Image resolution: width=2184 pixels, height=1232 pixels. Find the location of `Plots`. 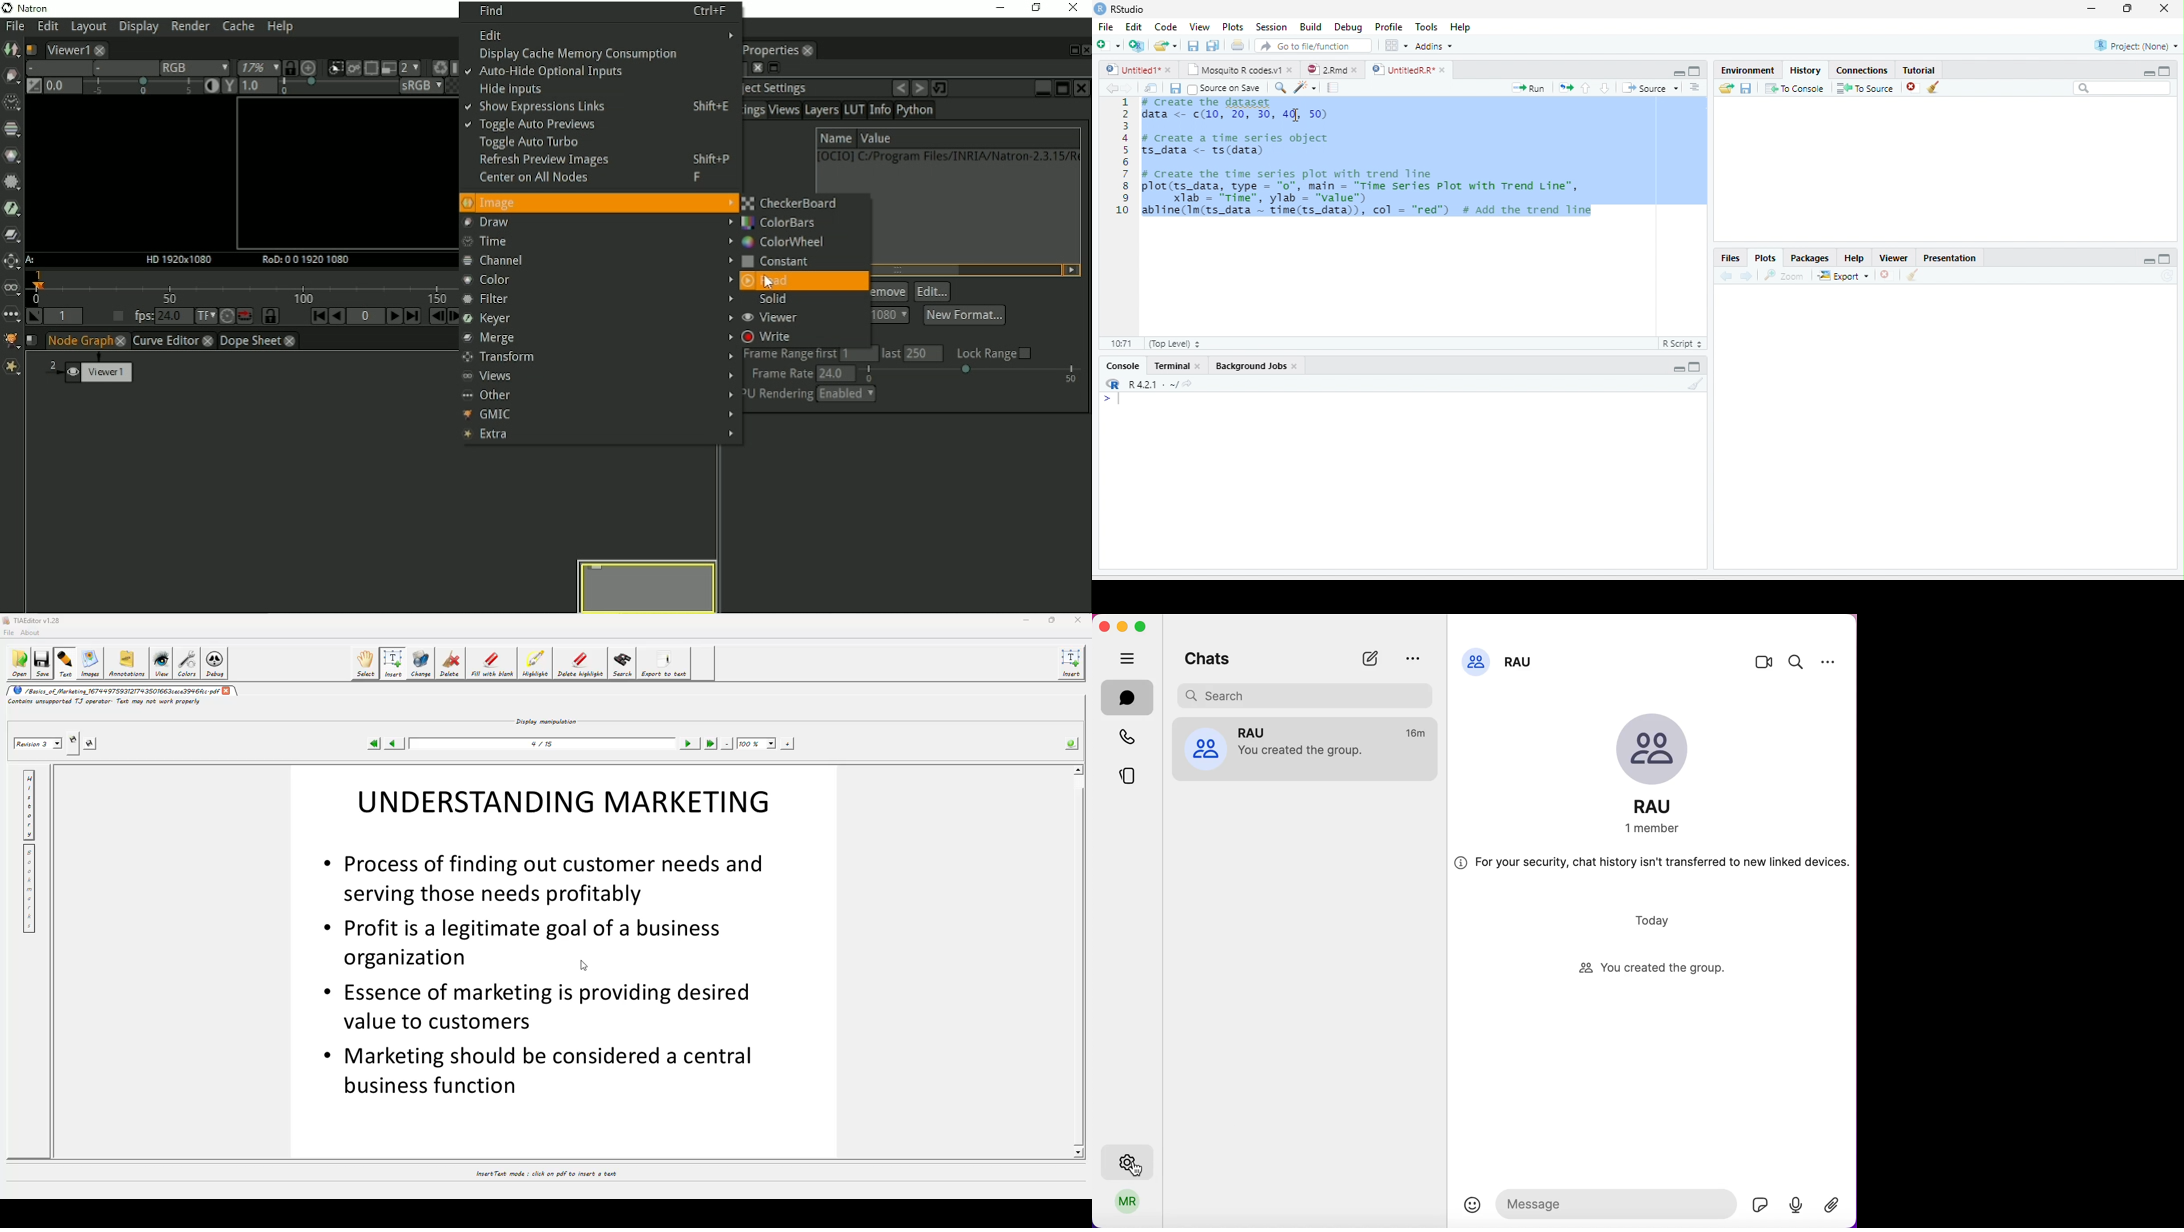

Plots is located at coordinates (1764, 258).